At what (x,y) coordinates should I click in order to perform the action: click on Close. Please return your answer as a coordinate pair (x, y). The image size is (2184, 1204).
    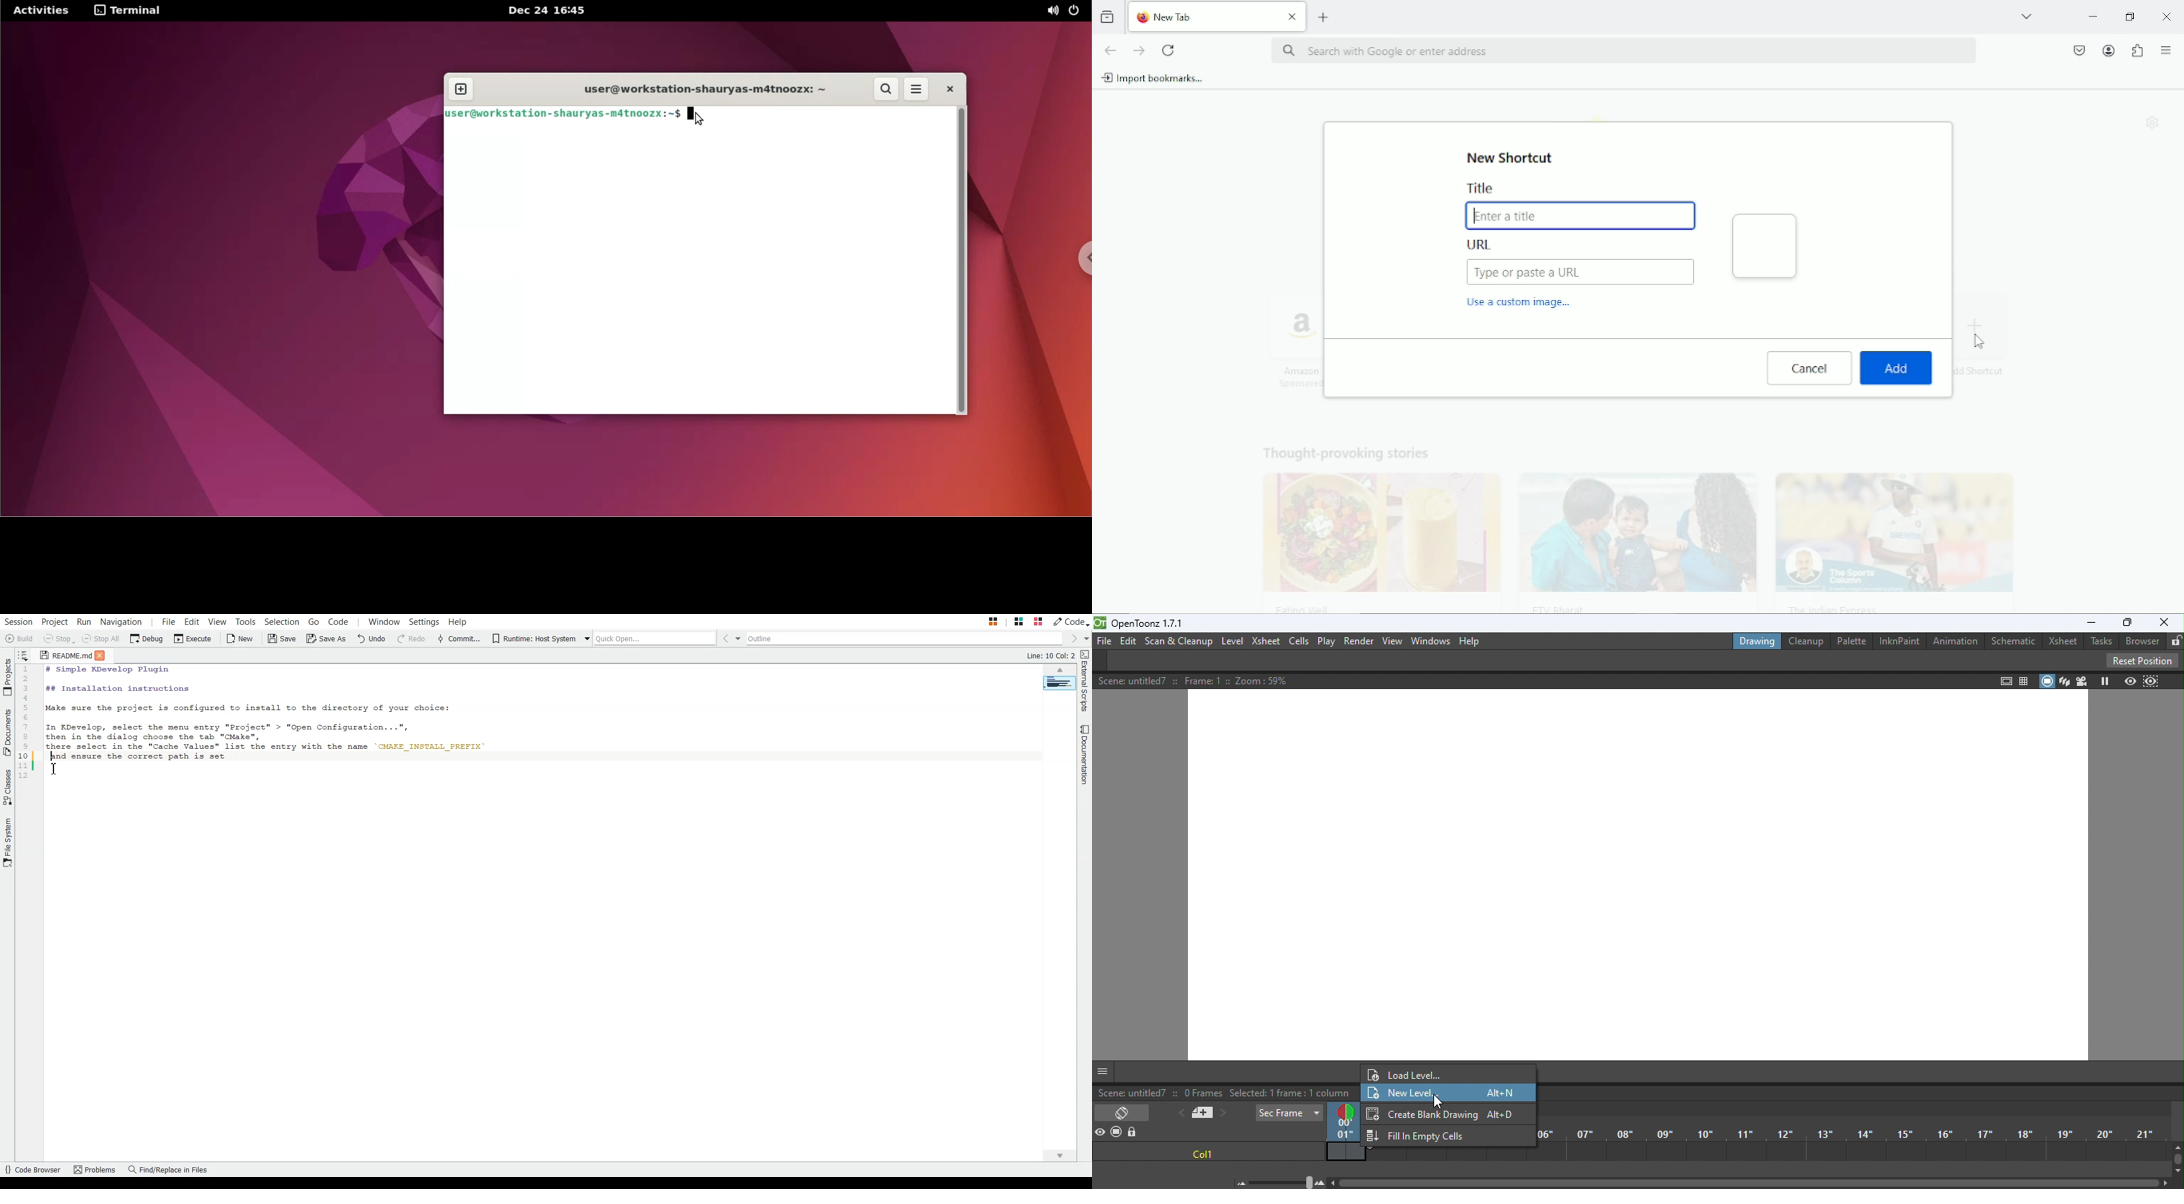
    Looking at the image, I should click on (103, 656).